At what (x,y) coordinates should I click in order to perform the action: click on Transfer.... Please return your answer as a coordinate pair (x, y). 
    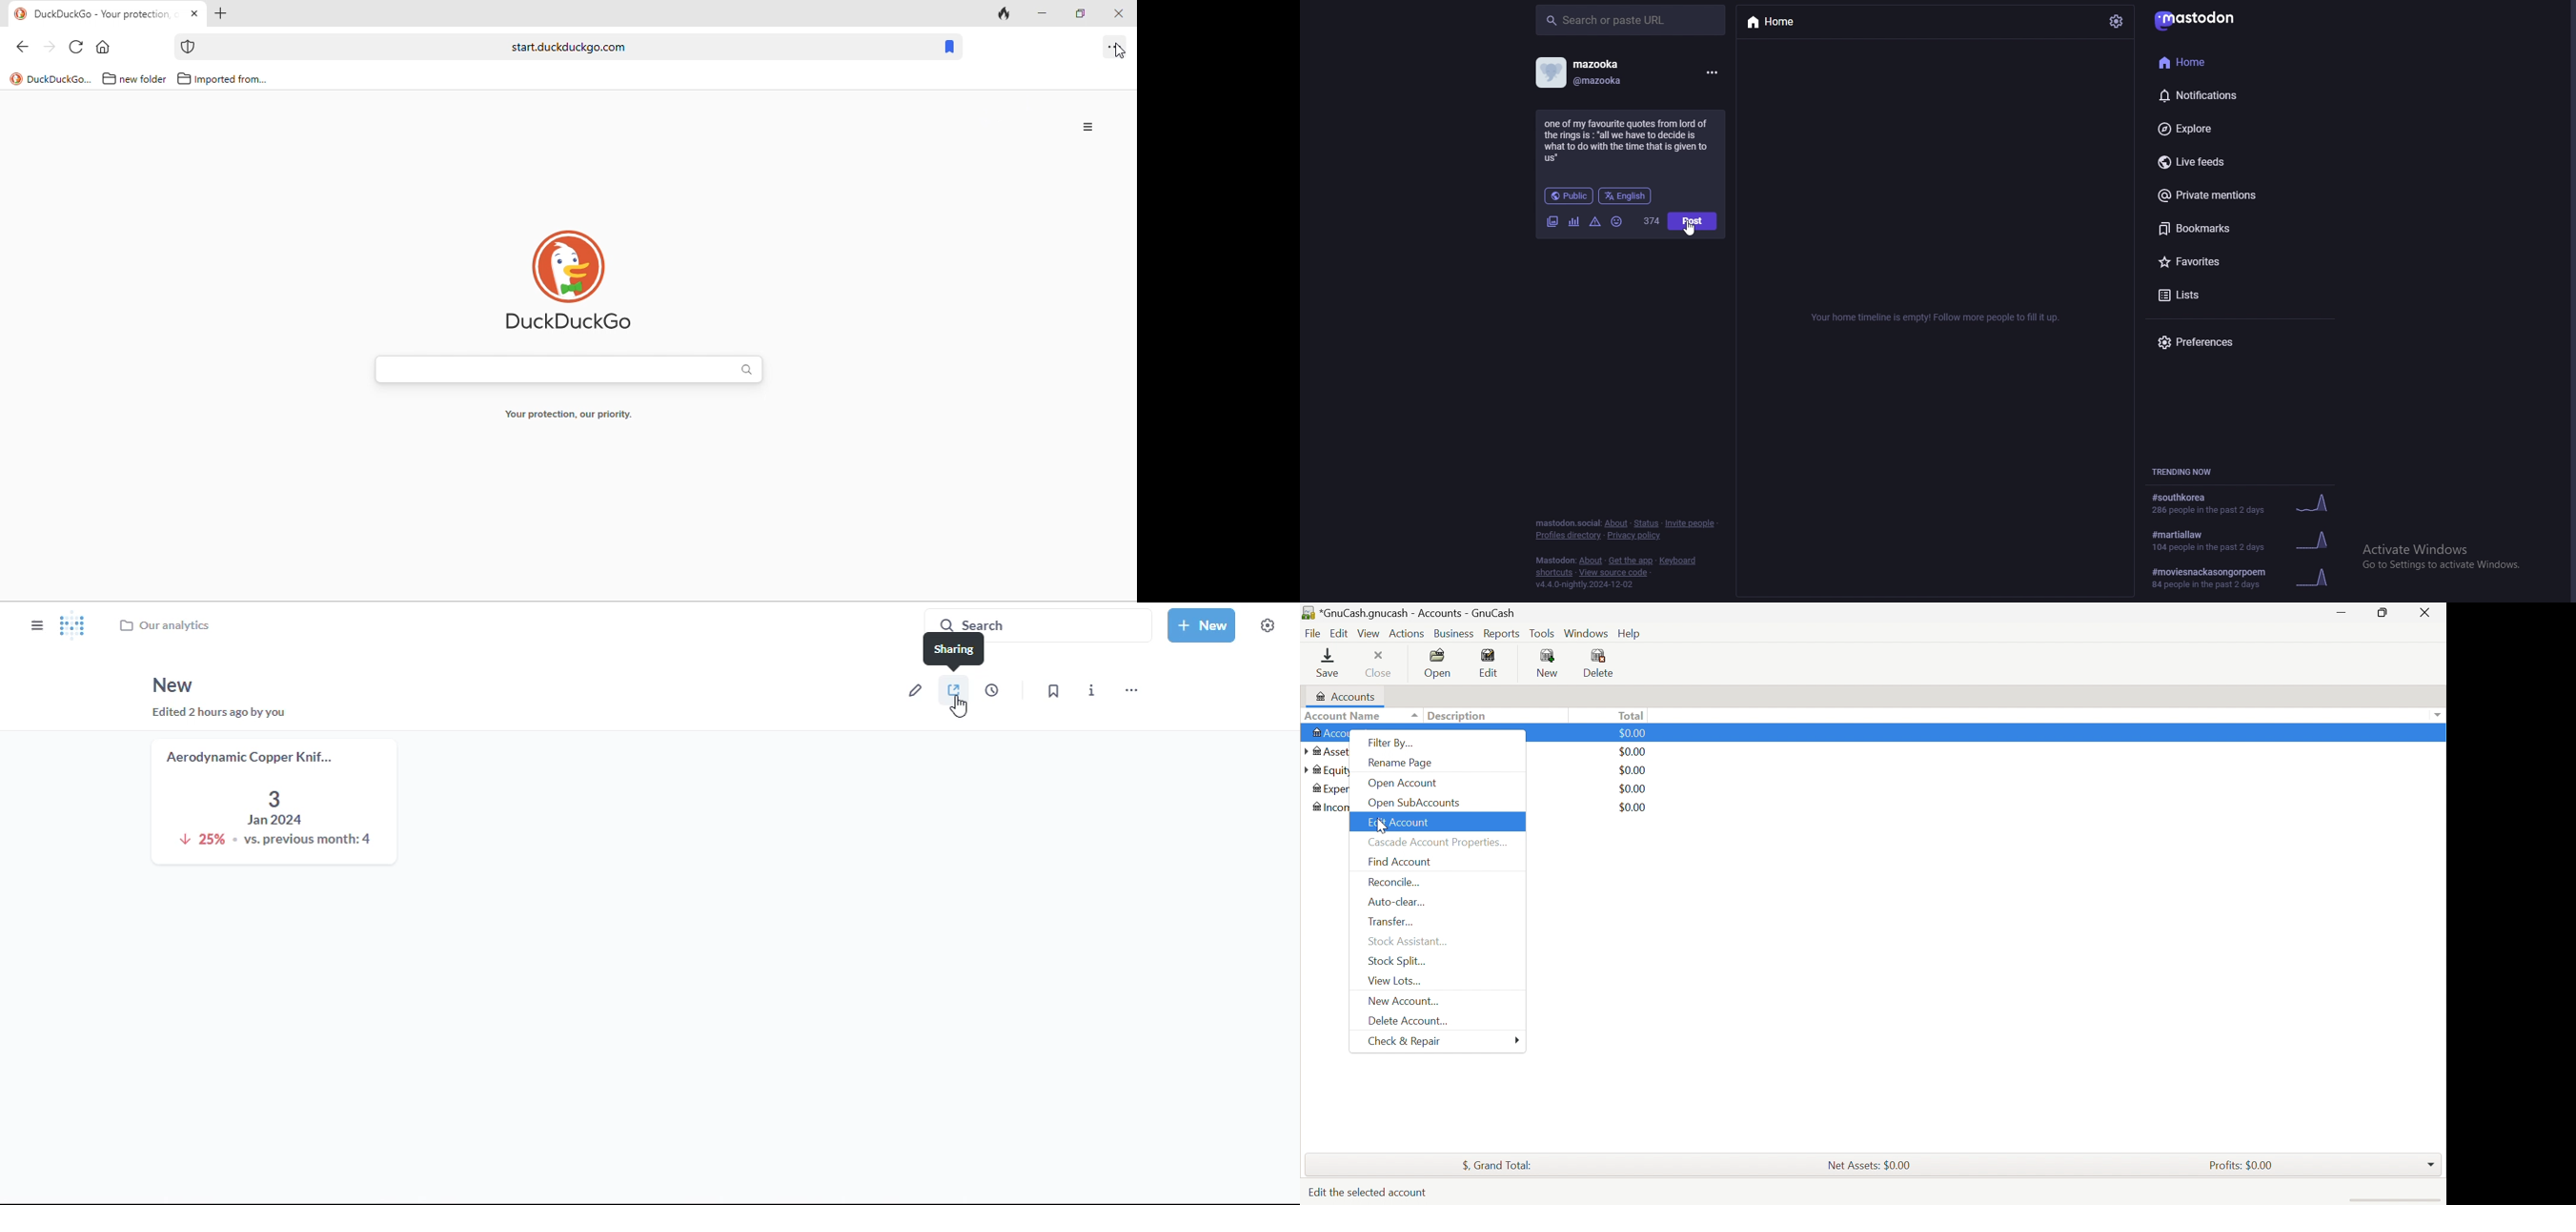
    Looking at the image, I should click on (1394, 922).